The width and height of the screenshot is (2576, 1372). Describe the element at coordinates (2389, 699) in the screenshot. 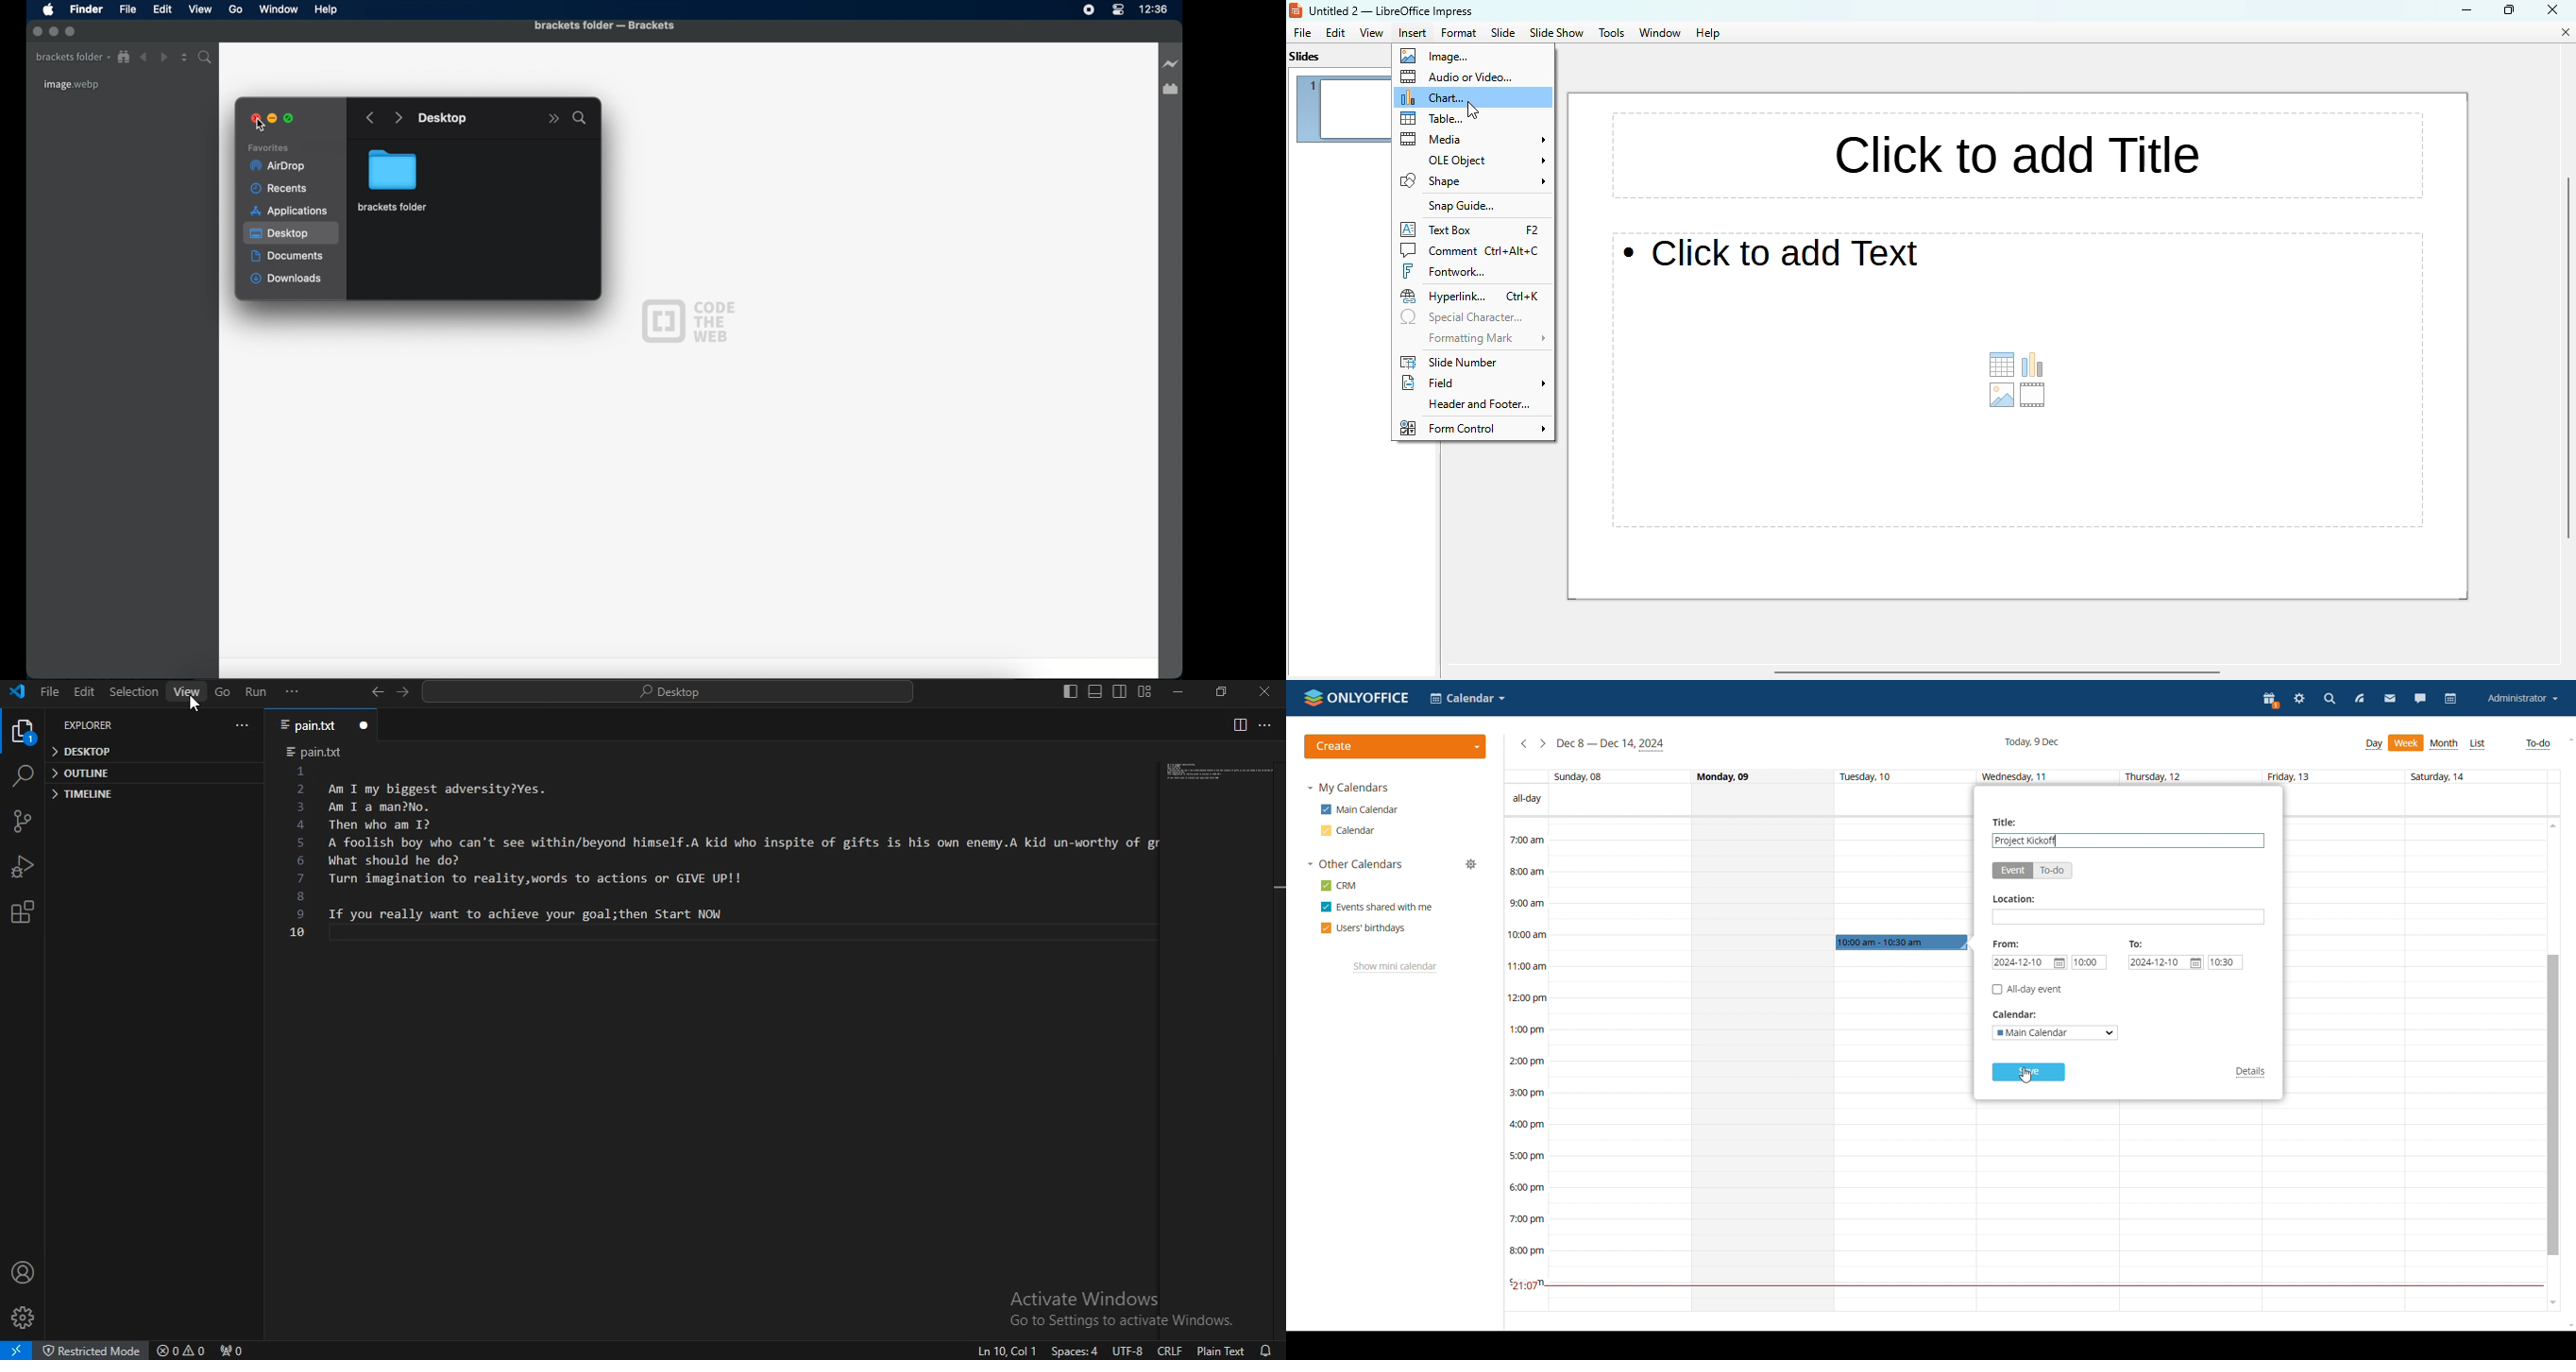

I see `mail` at that location.